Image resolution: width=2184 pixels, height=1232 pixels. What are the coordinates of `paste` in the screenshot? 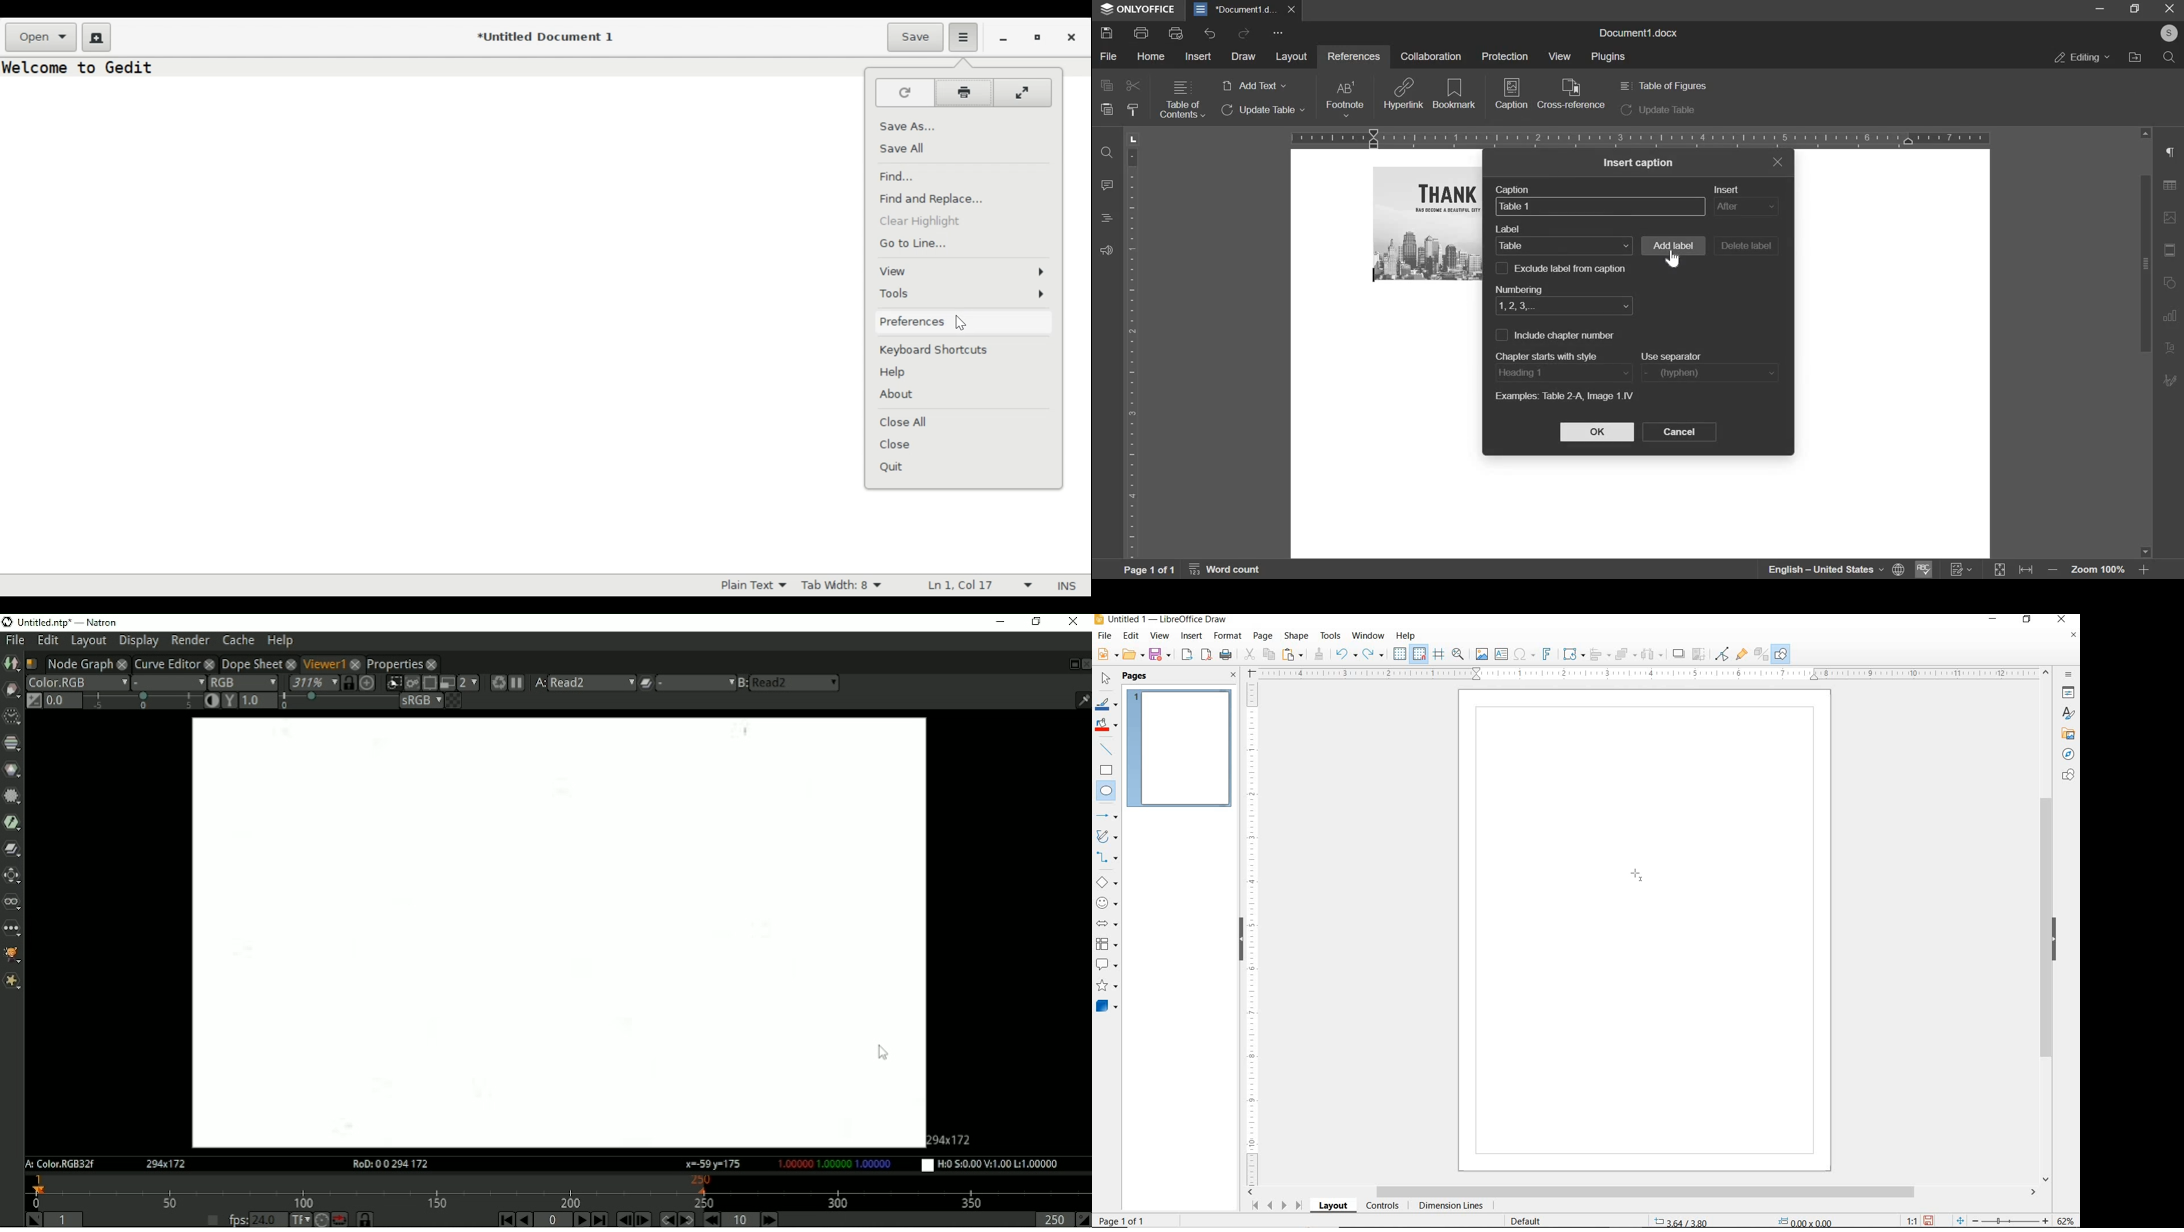 It's located at (1106, 109).